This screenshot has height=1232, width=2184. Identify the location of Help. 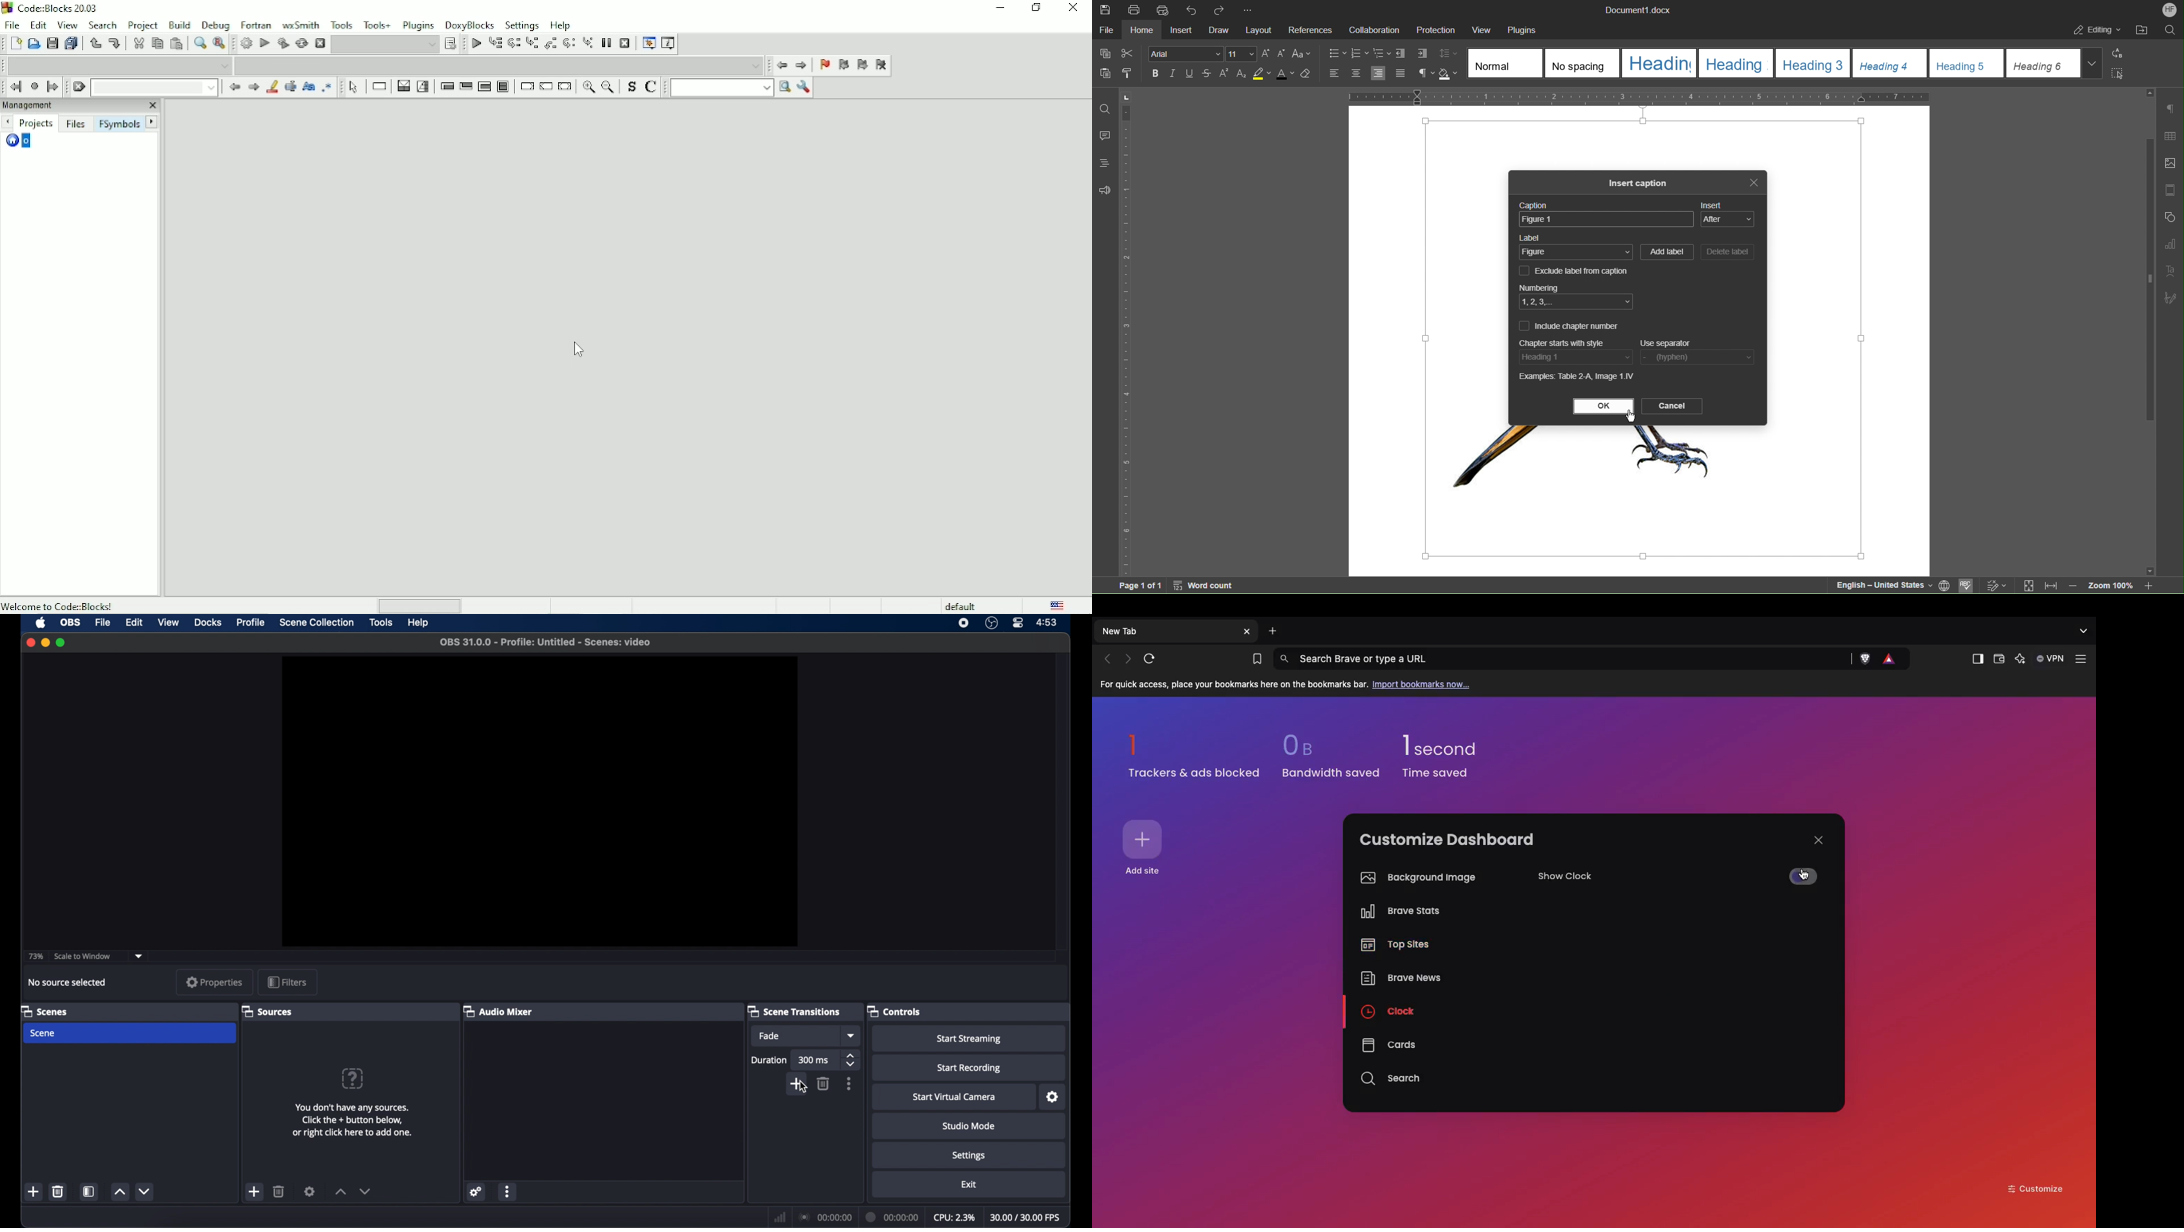
(560, 24).